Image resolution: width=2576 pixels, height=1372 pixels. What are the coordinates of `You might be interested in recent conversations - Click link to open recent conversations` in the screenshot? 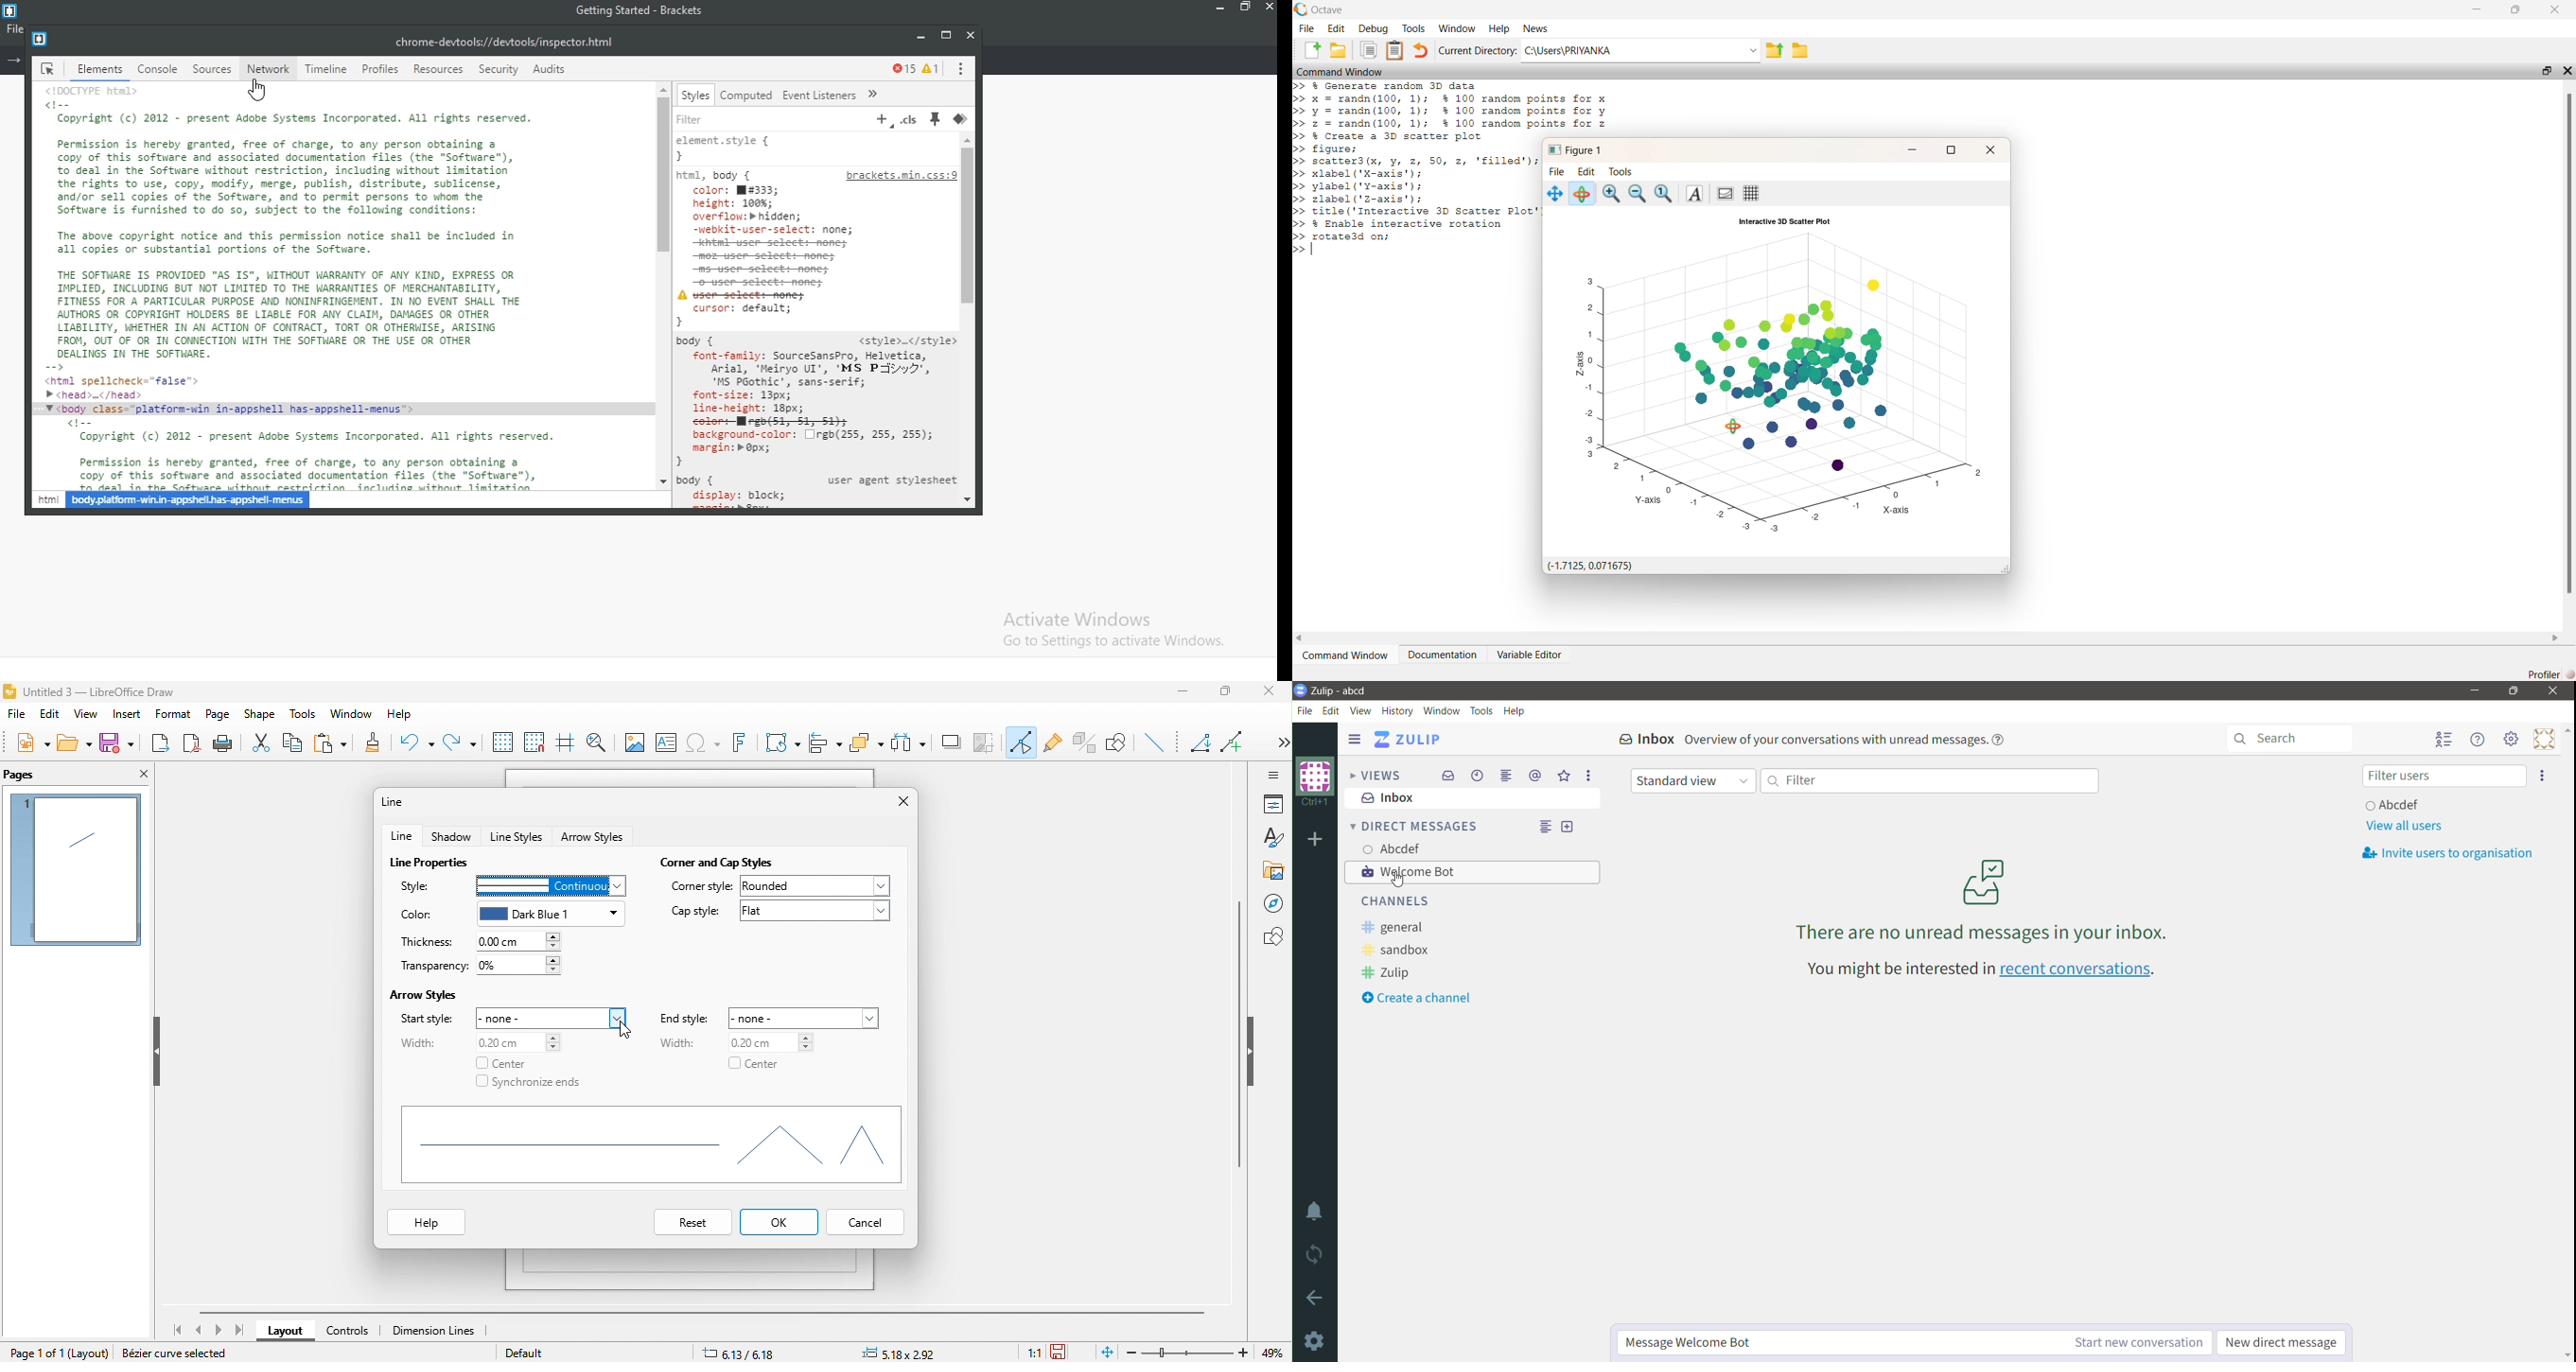 It's located at (1980, 969).